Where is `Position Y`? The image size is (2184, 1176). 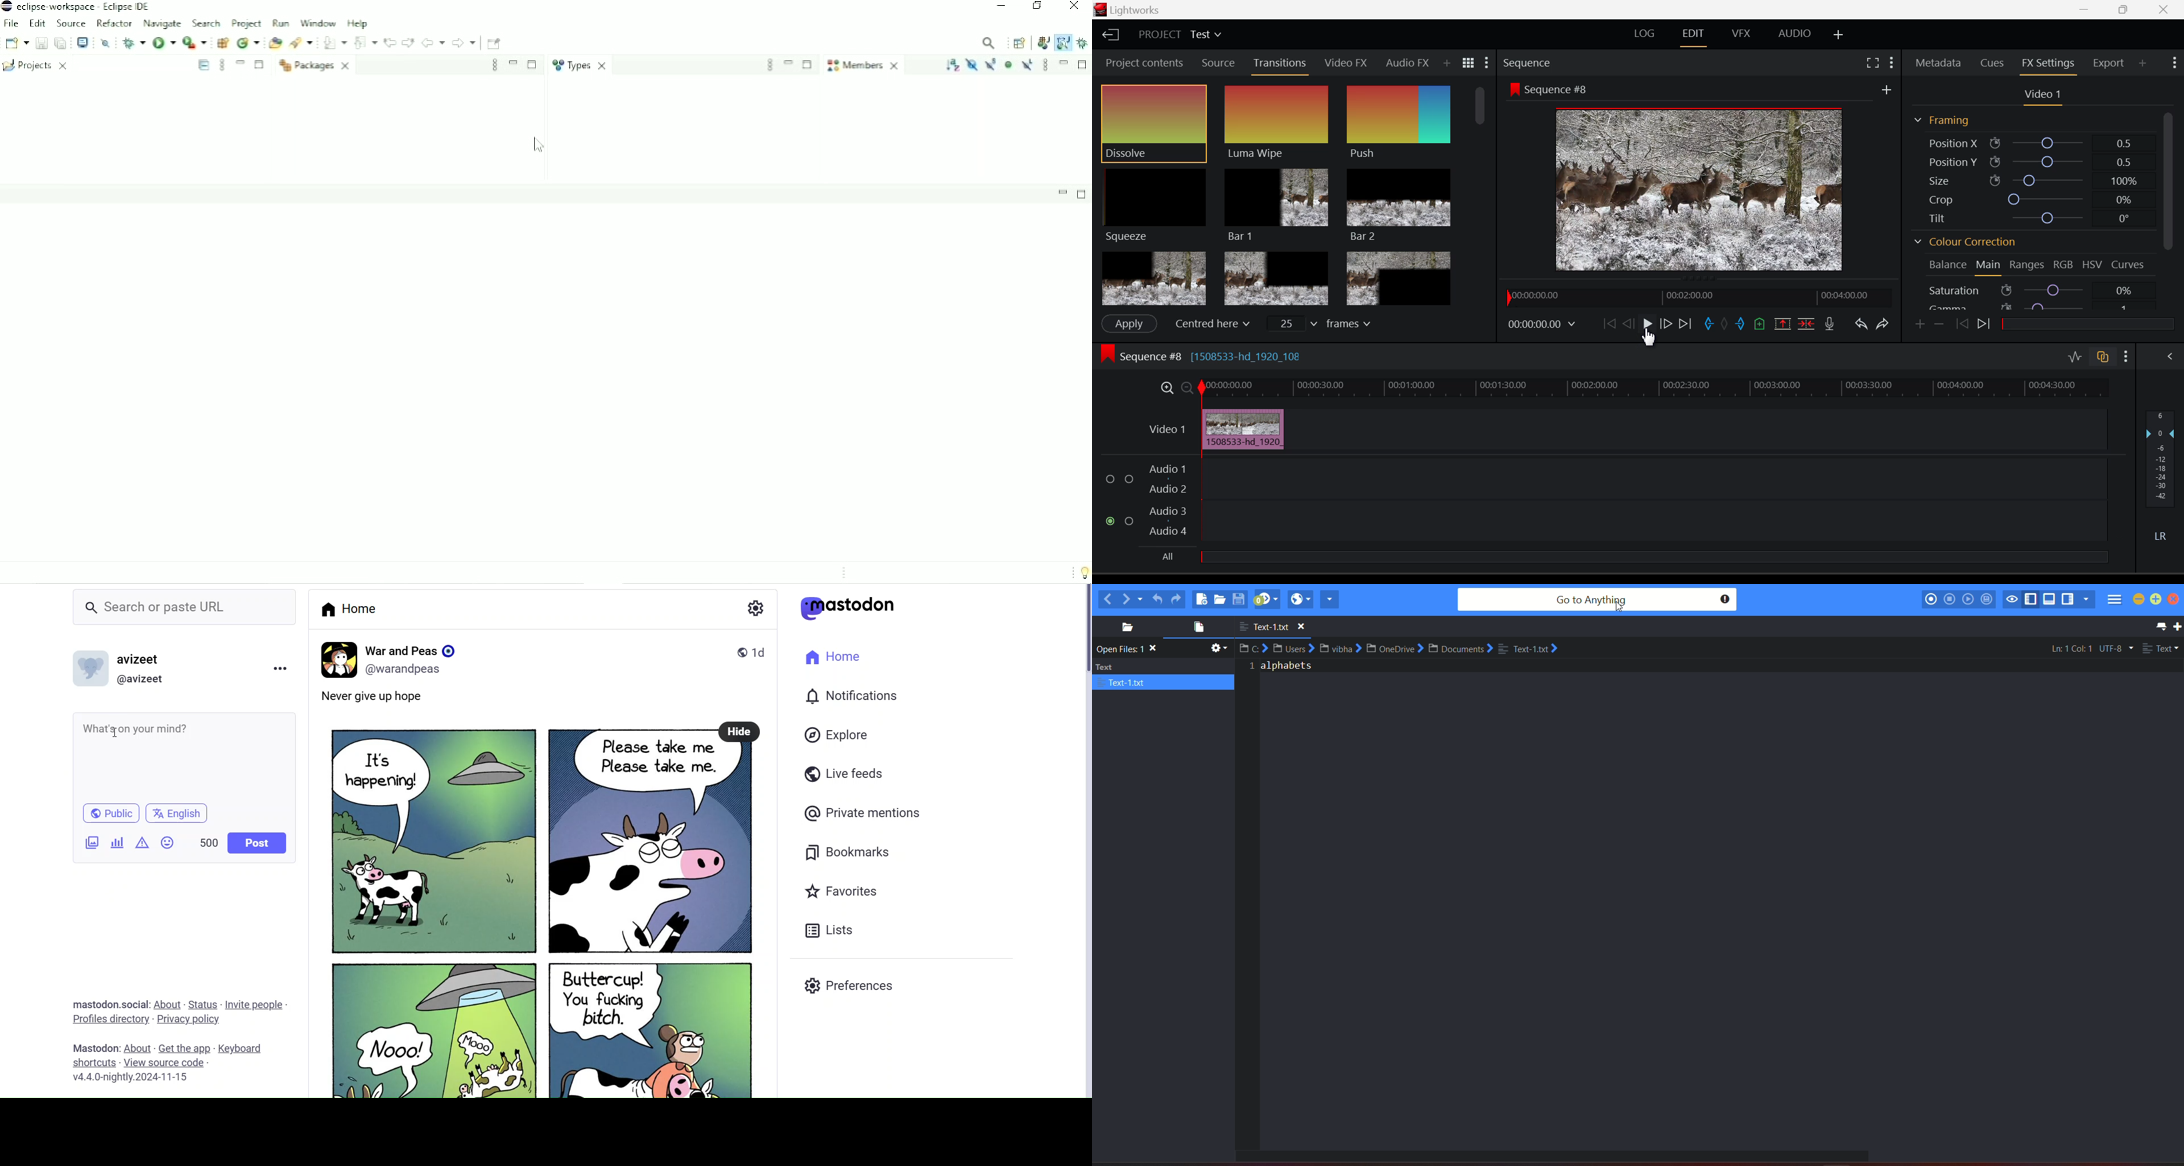 Position Y is located at coordinates (2028, 160).